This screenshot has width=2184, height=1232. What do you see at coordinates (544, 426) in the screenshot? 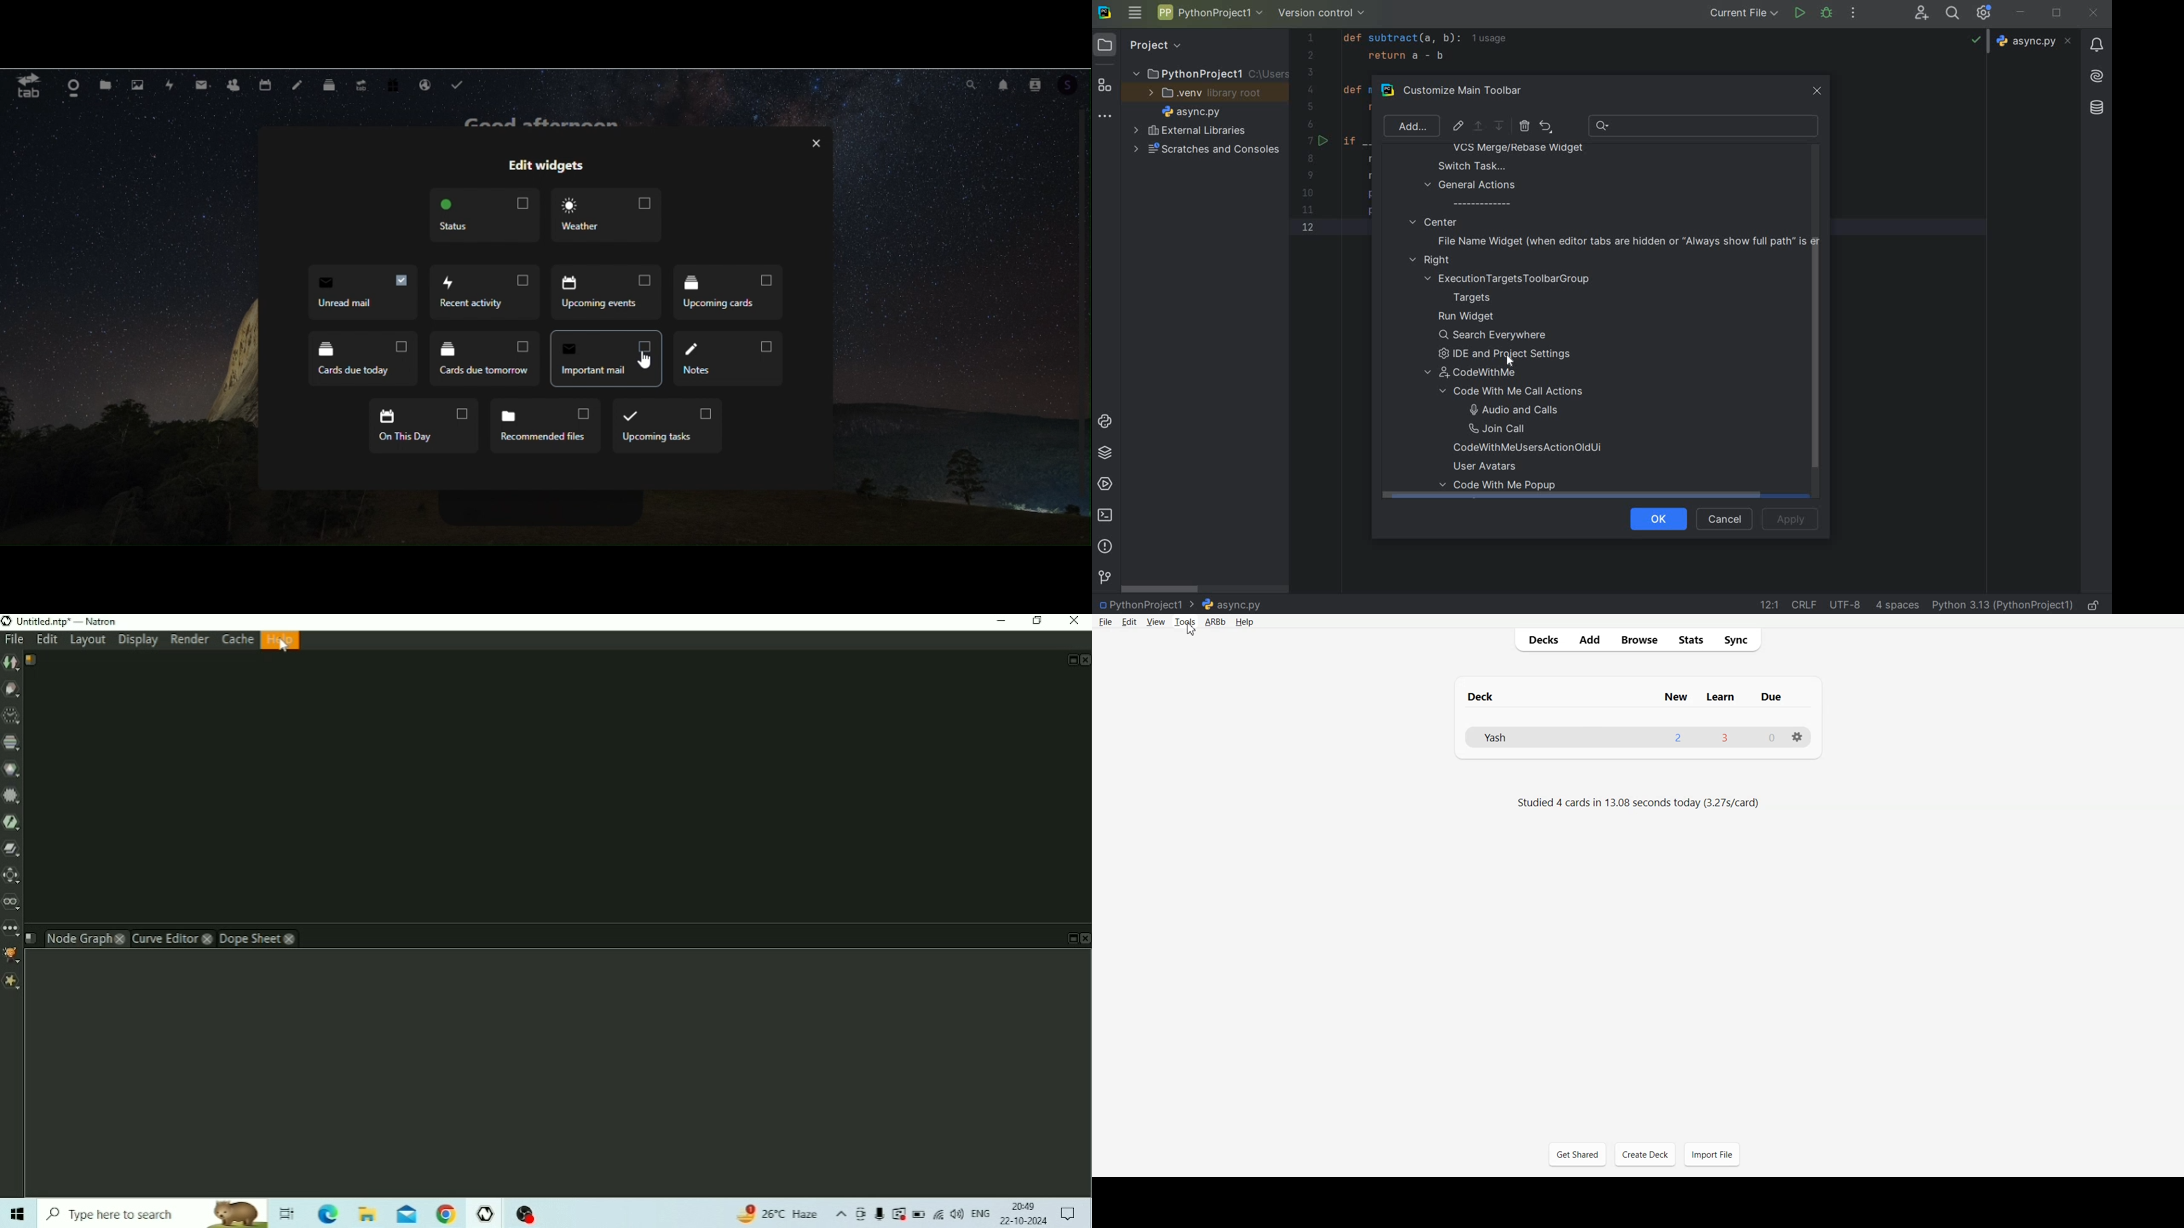
I see `recommended files` at bounding box center [544, 426].